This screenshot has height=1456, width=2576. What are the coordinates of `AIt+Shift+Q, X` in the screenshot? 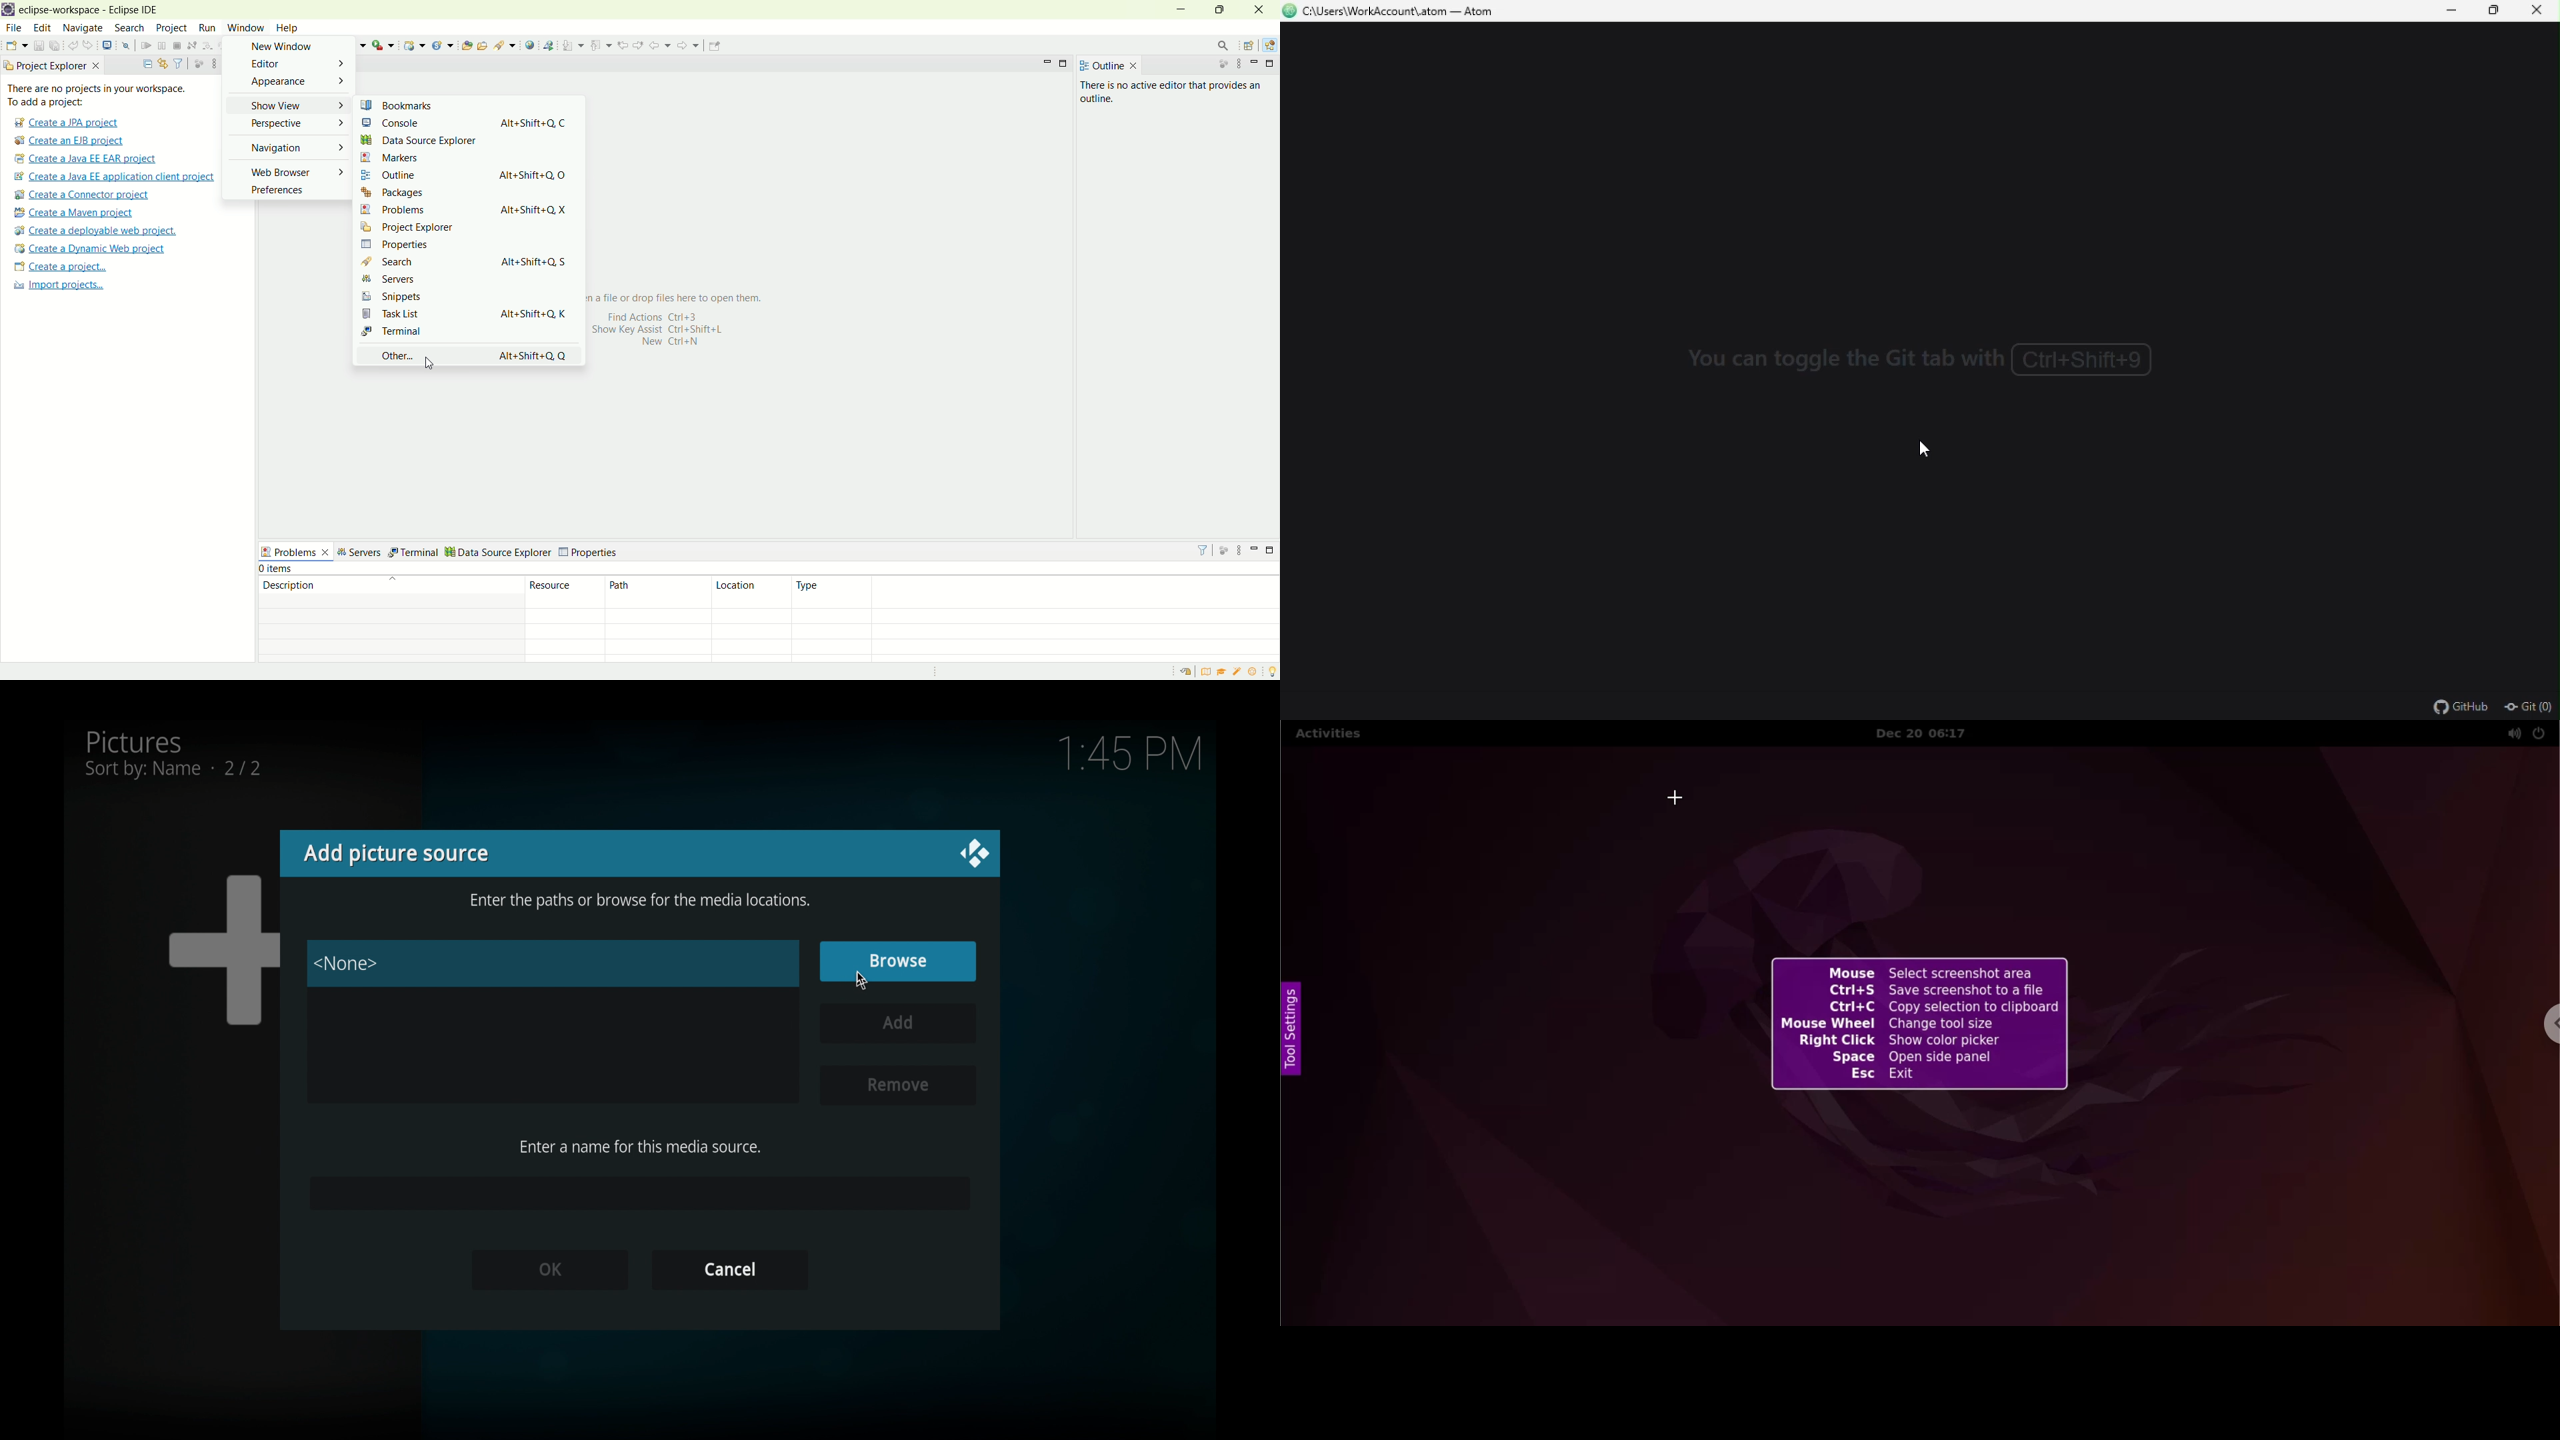 It's located at (542, 207).